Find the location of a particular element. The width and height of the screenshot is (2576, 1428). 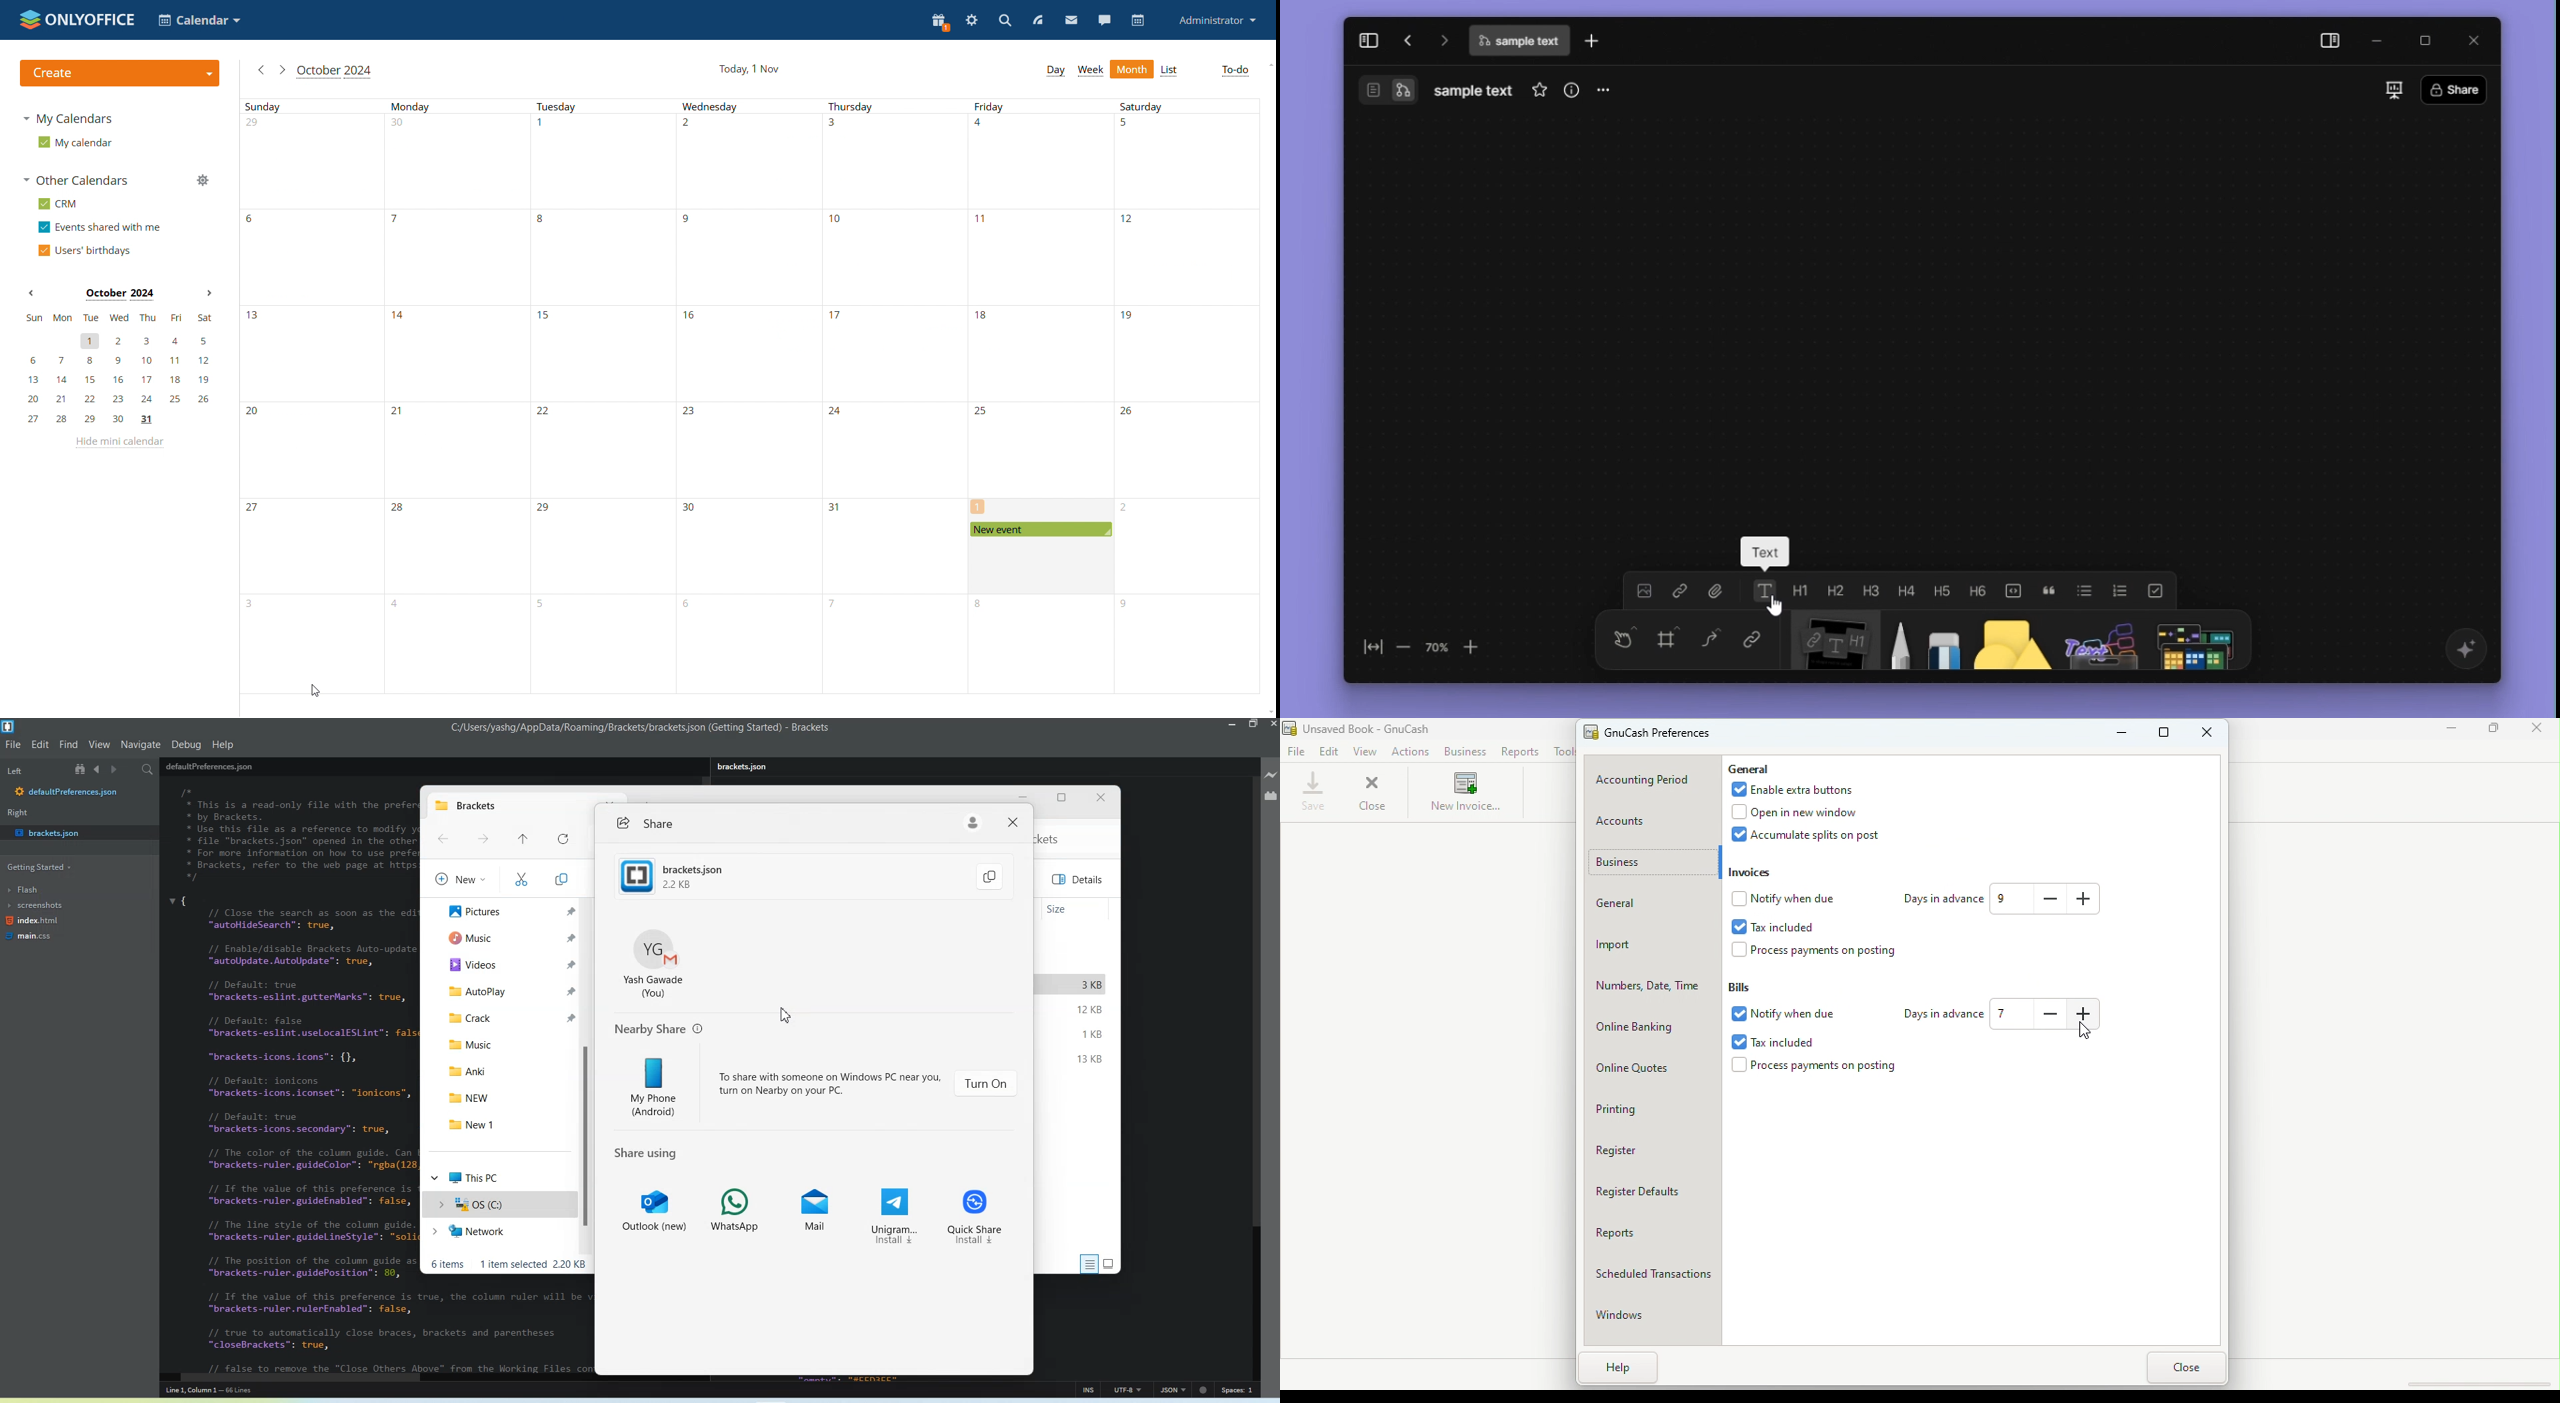

side panel is located at coordinates (2327, 41).